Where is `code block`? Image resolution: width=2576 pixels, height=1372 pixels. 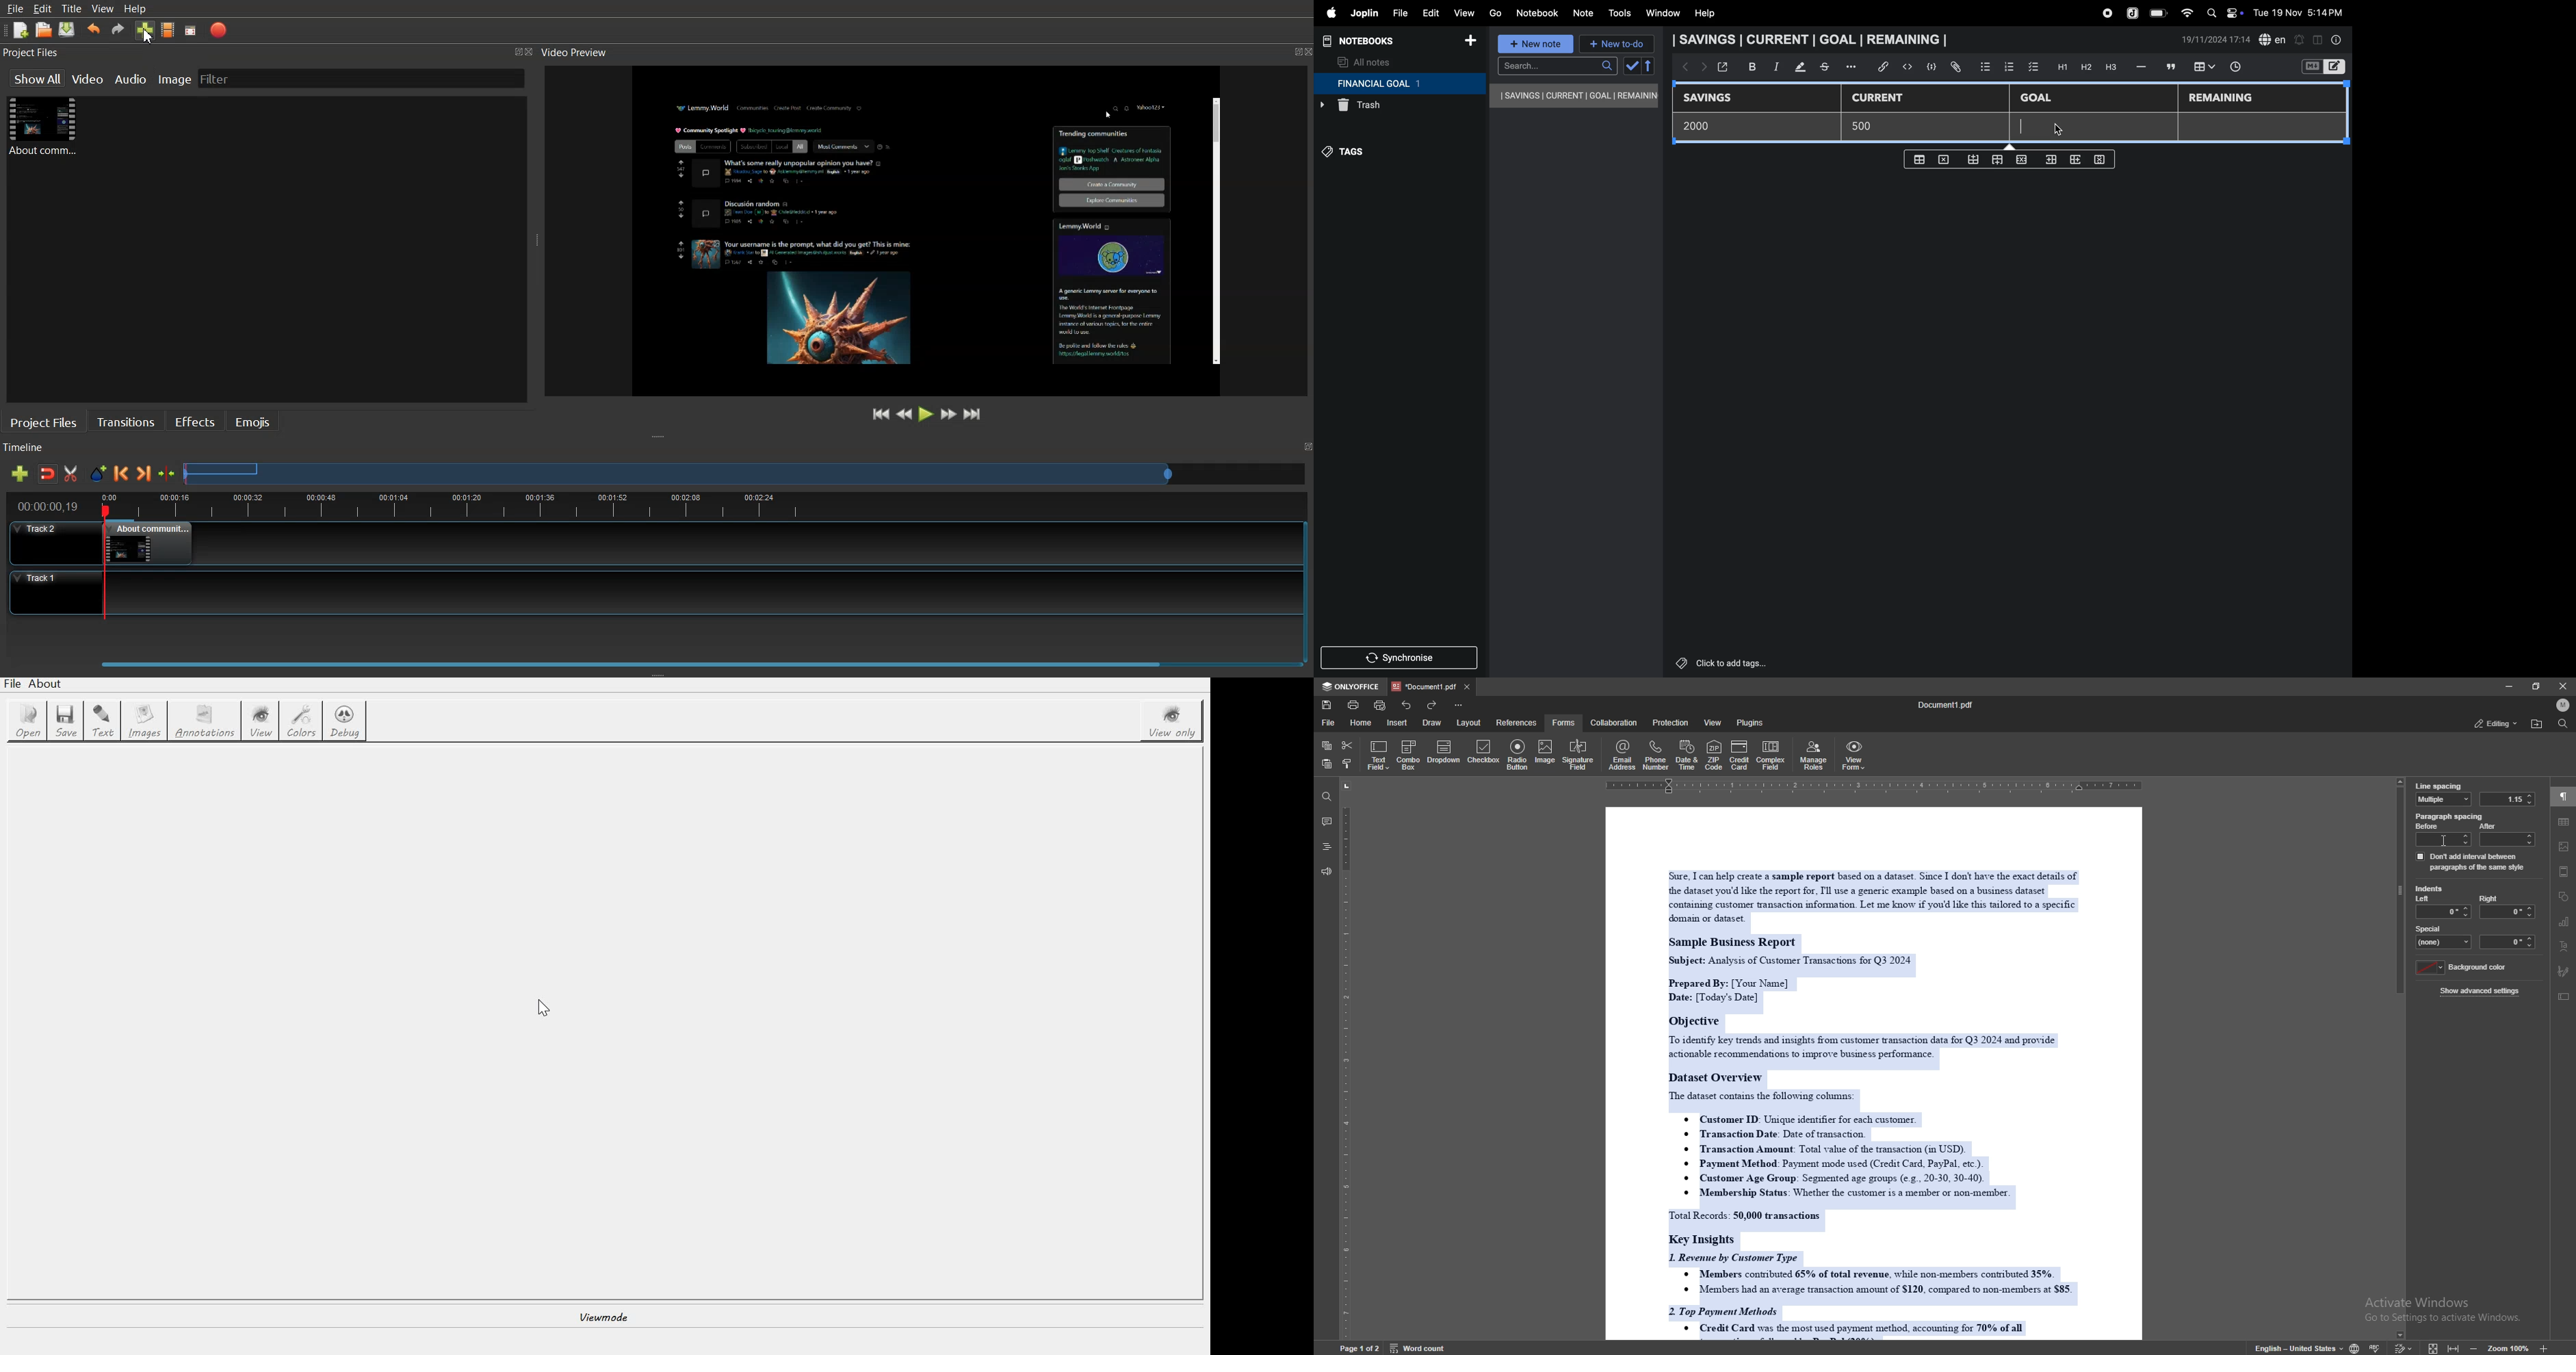
code block is located at coordinates (1928, 67).